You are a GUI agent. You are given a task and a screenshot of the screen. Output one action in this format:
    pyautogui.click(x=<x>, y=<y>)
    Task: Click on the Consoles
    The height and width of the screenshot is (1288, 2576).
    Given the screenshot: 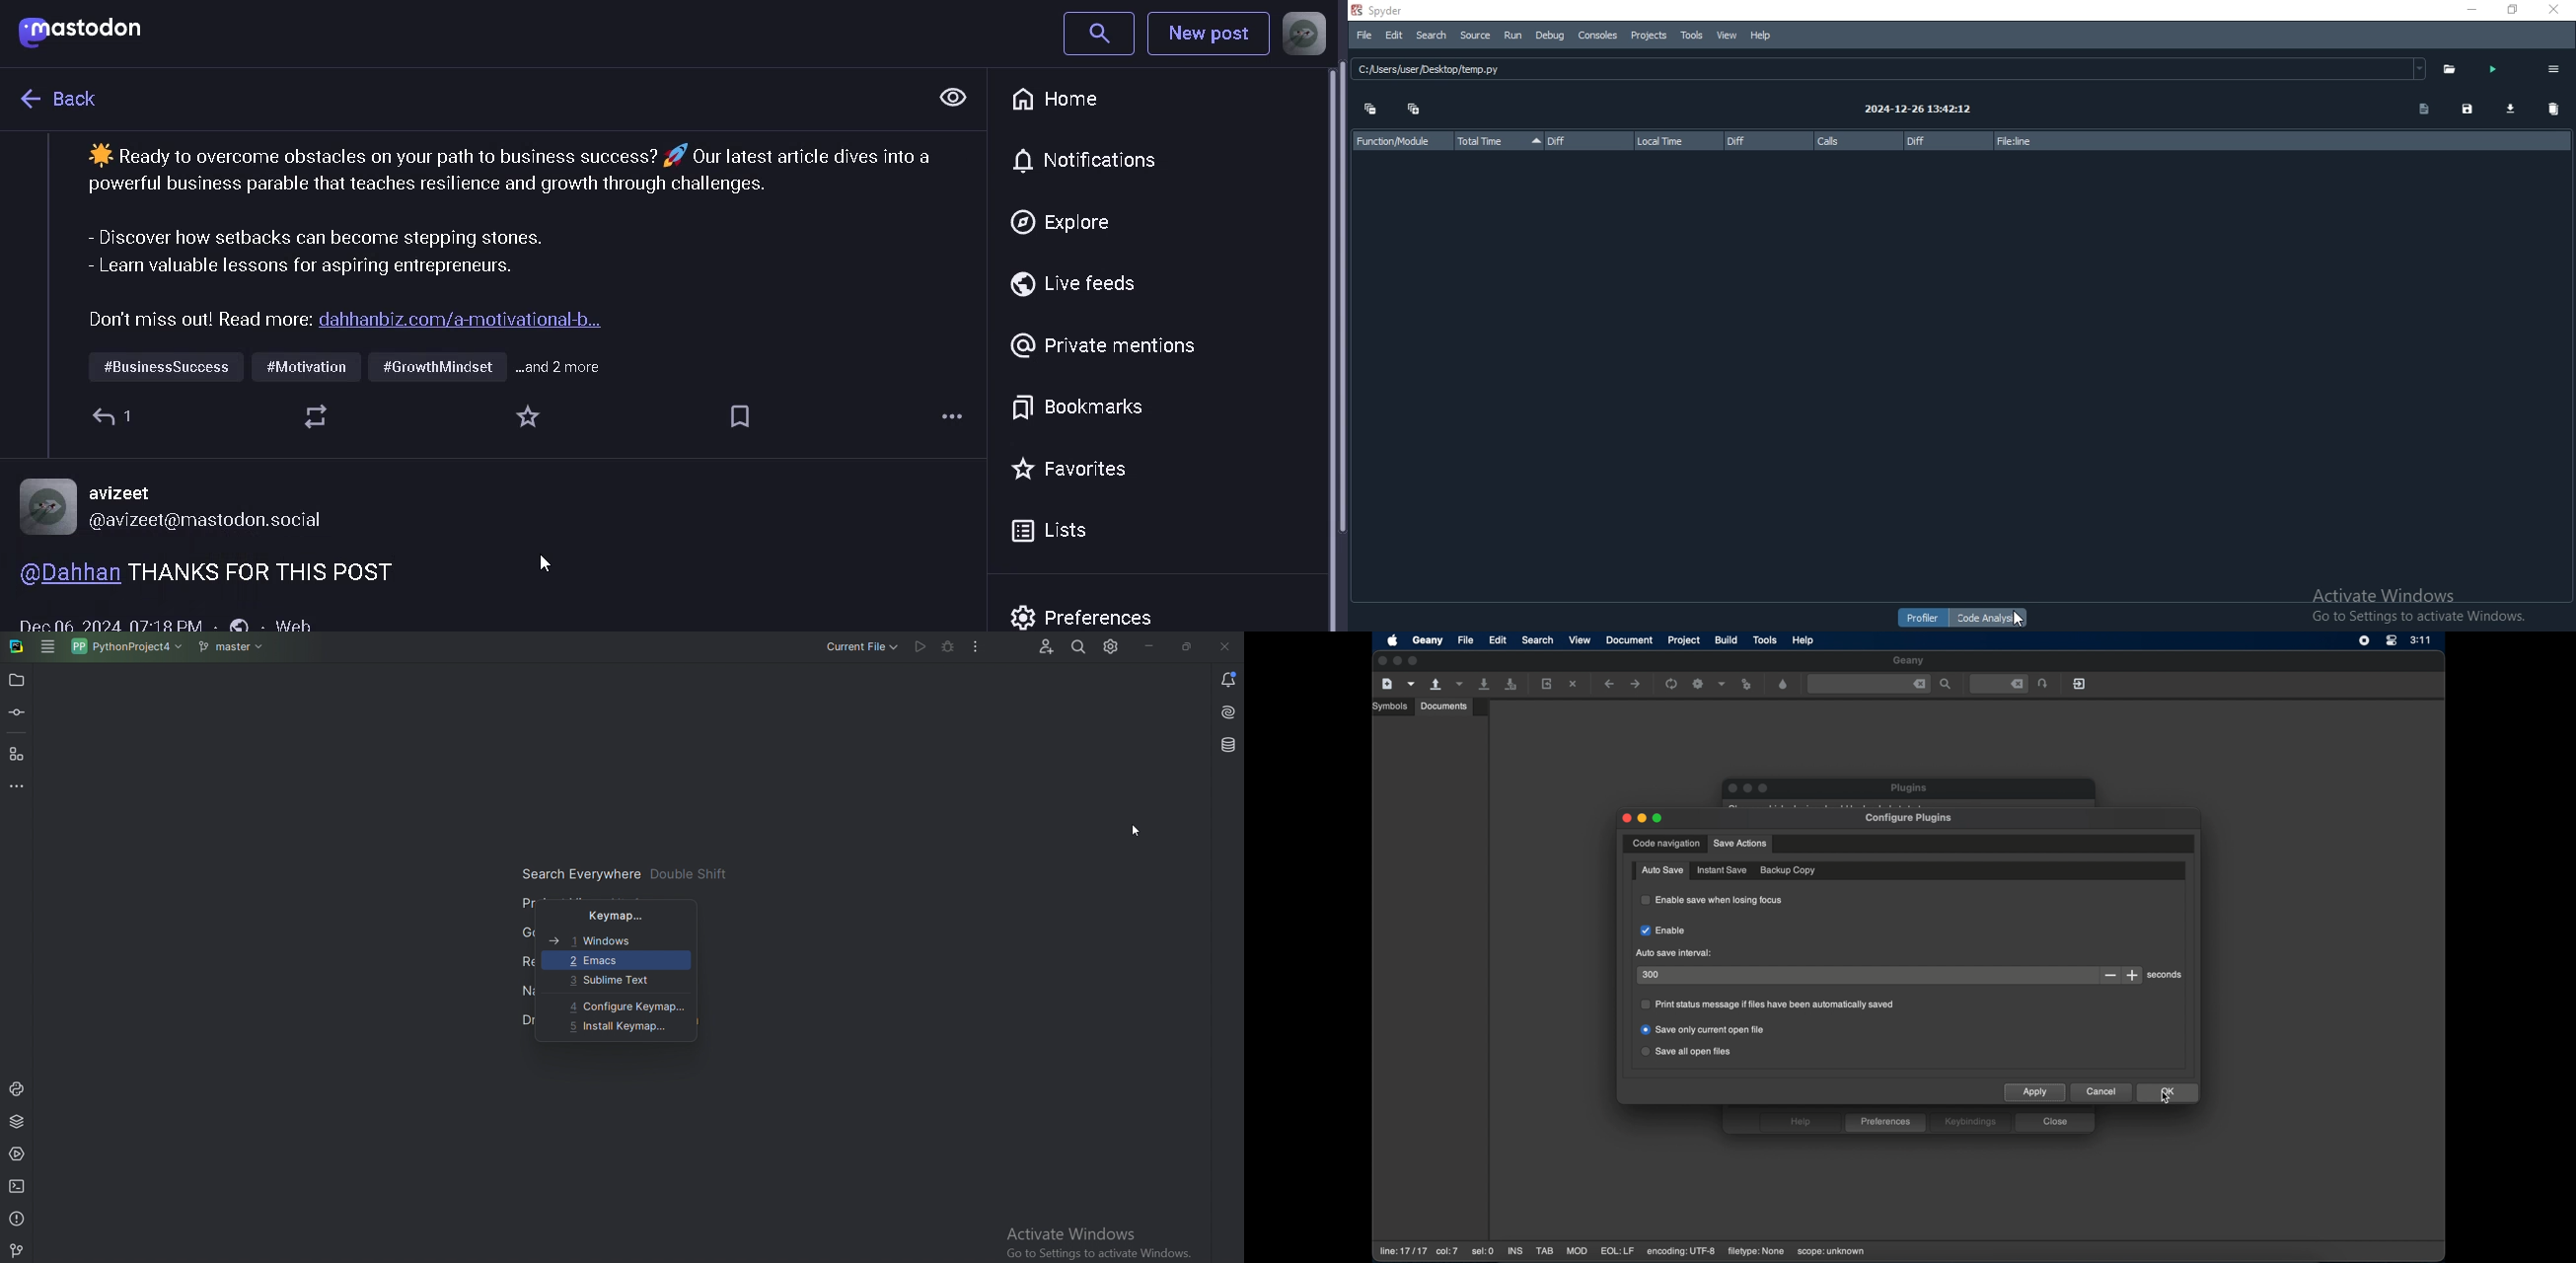 What is the action you would take?
    pyautogui.click(x=1598, y=38)
    